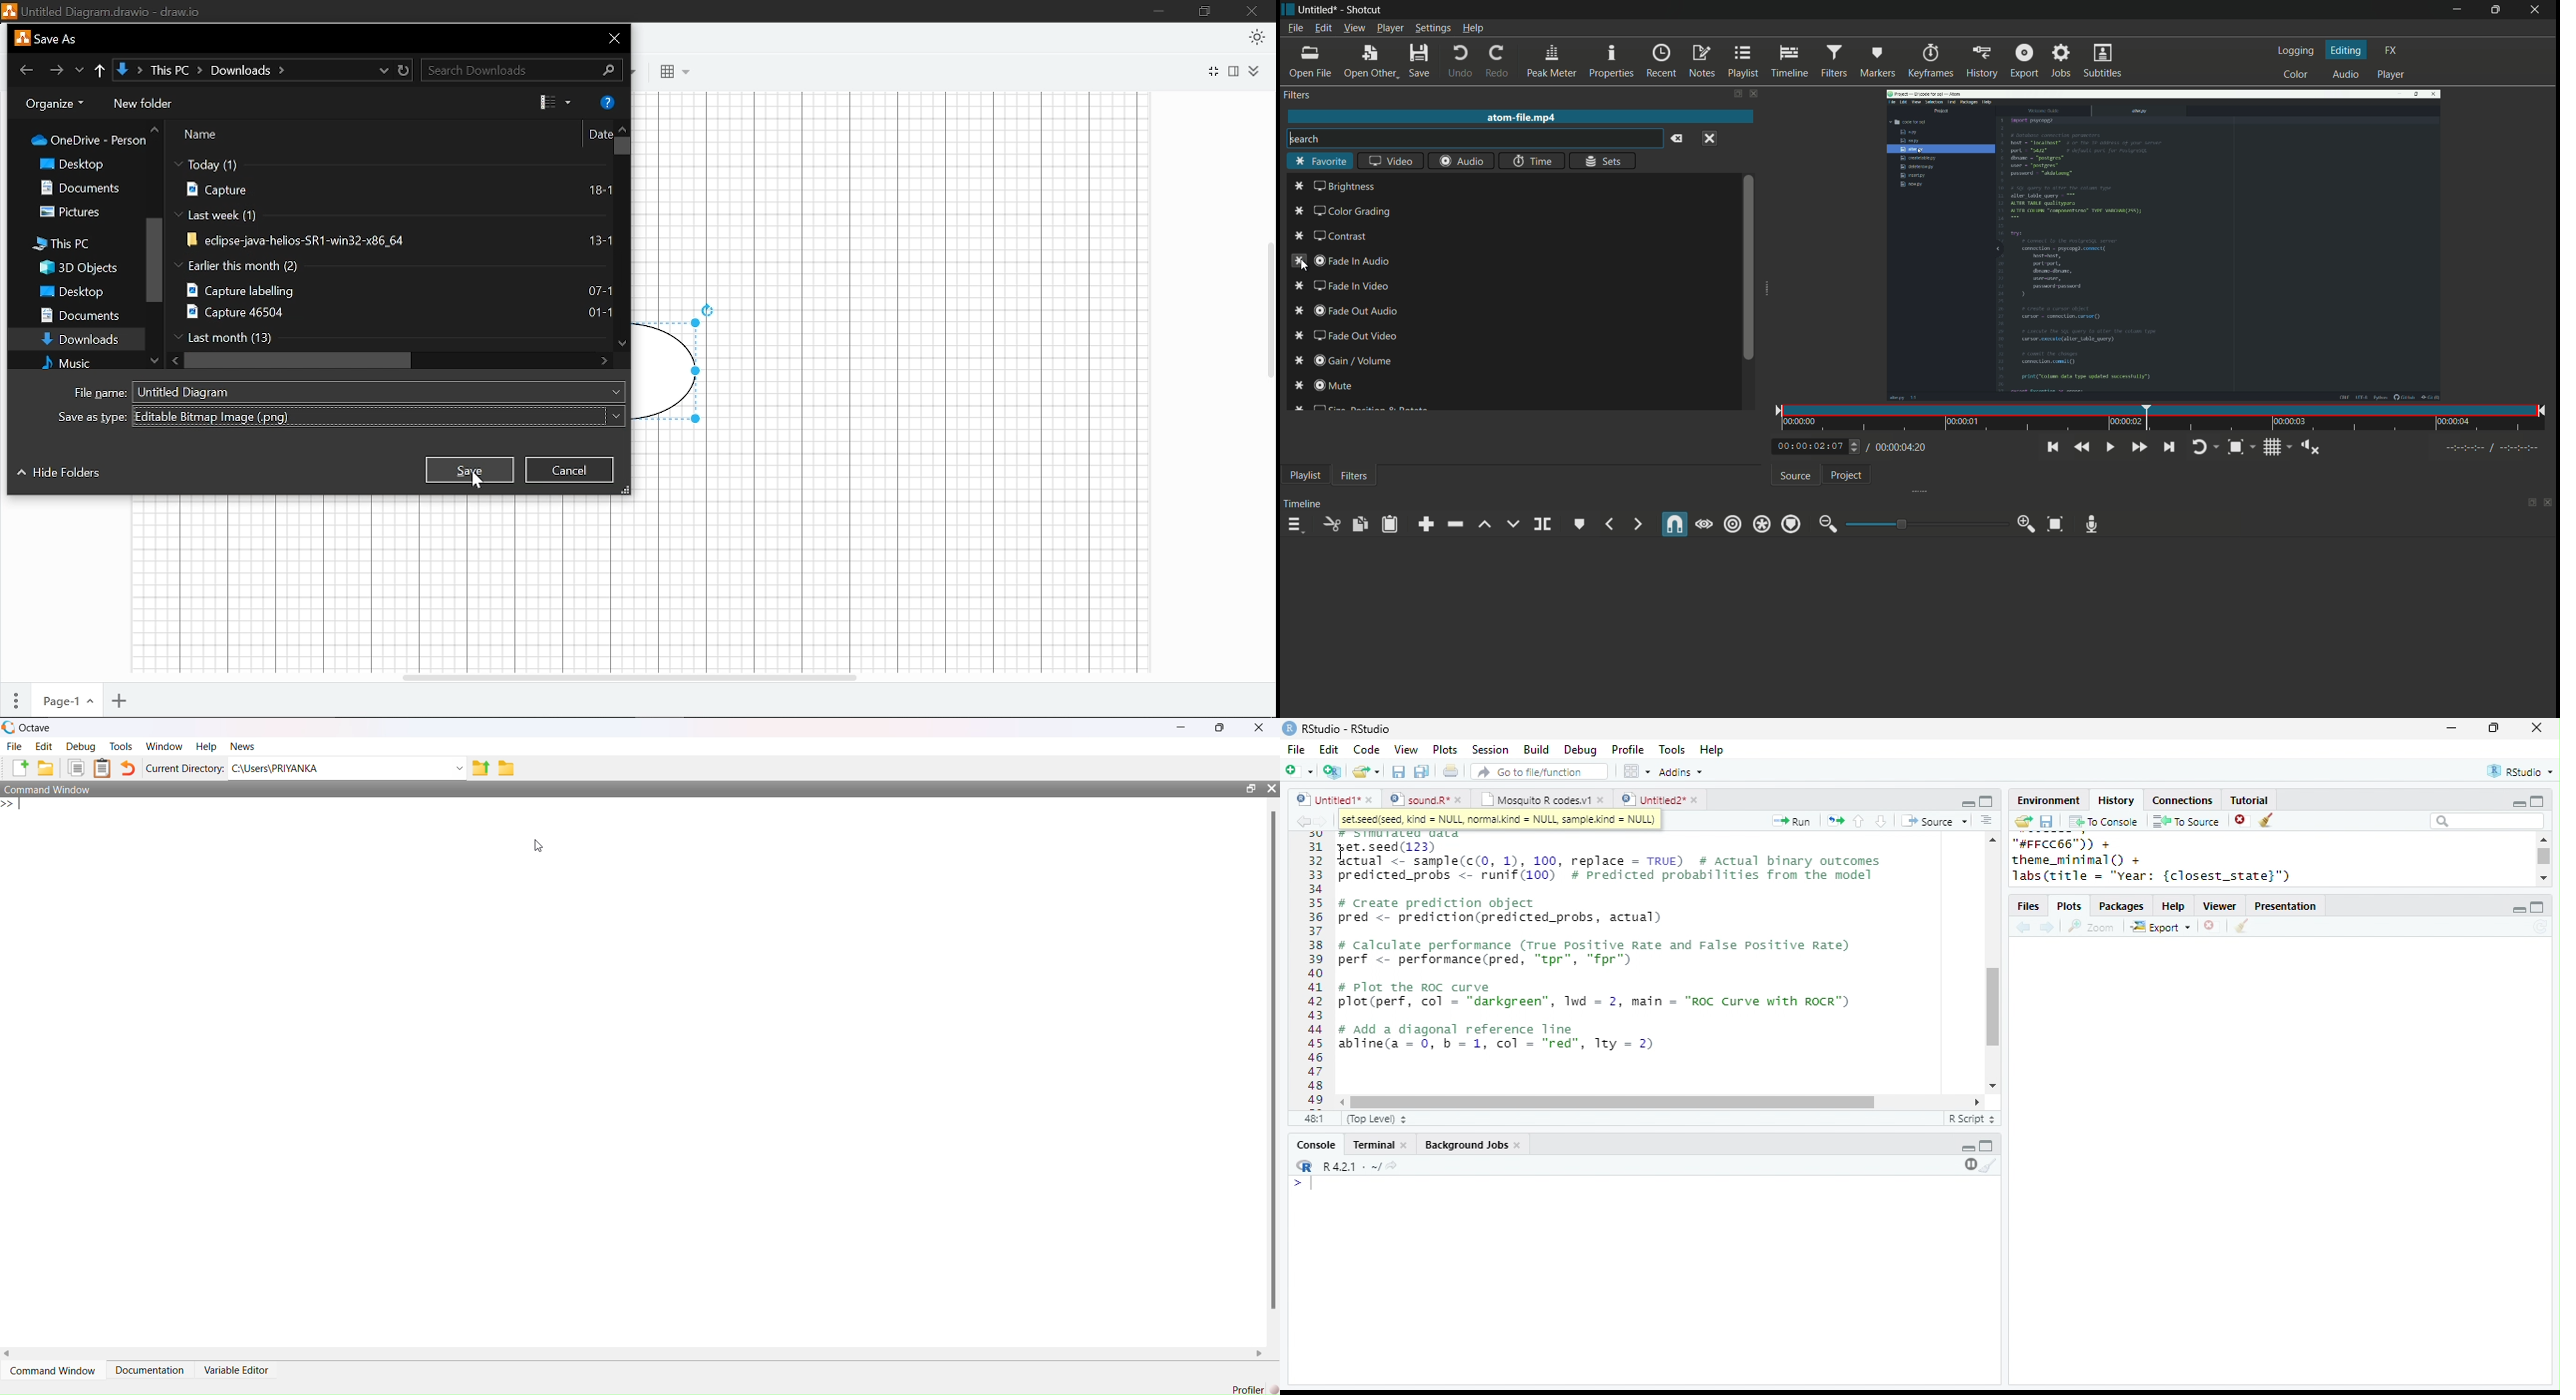 Image resolution: width=2576 pixels, height=1400 pixels. I want to click on back, so click(2023, 929).